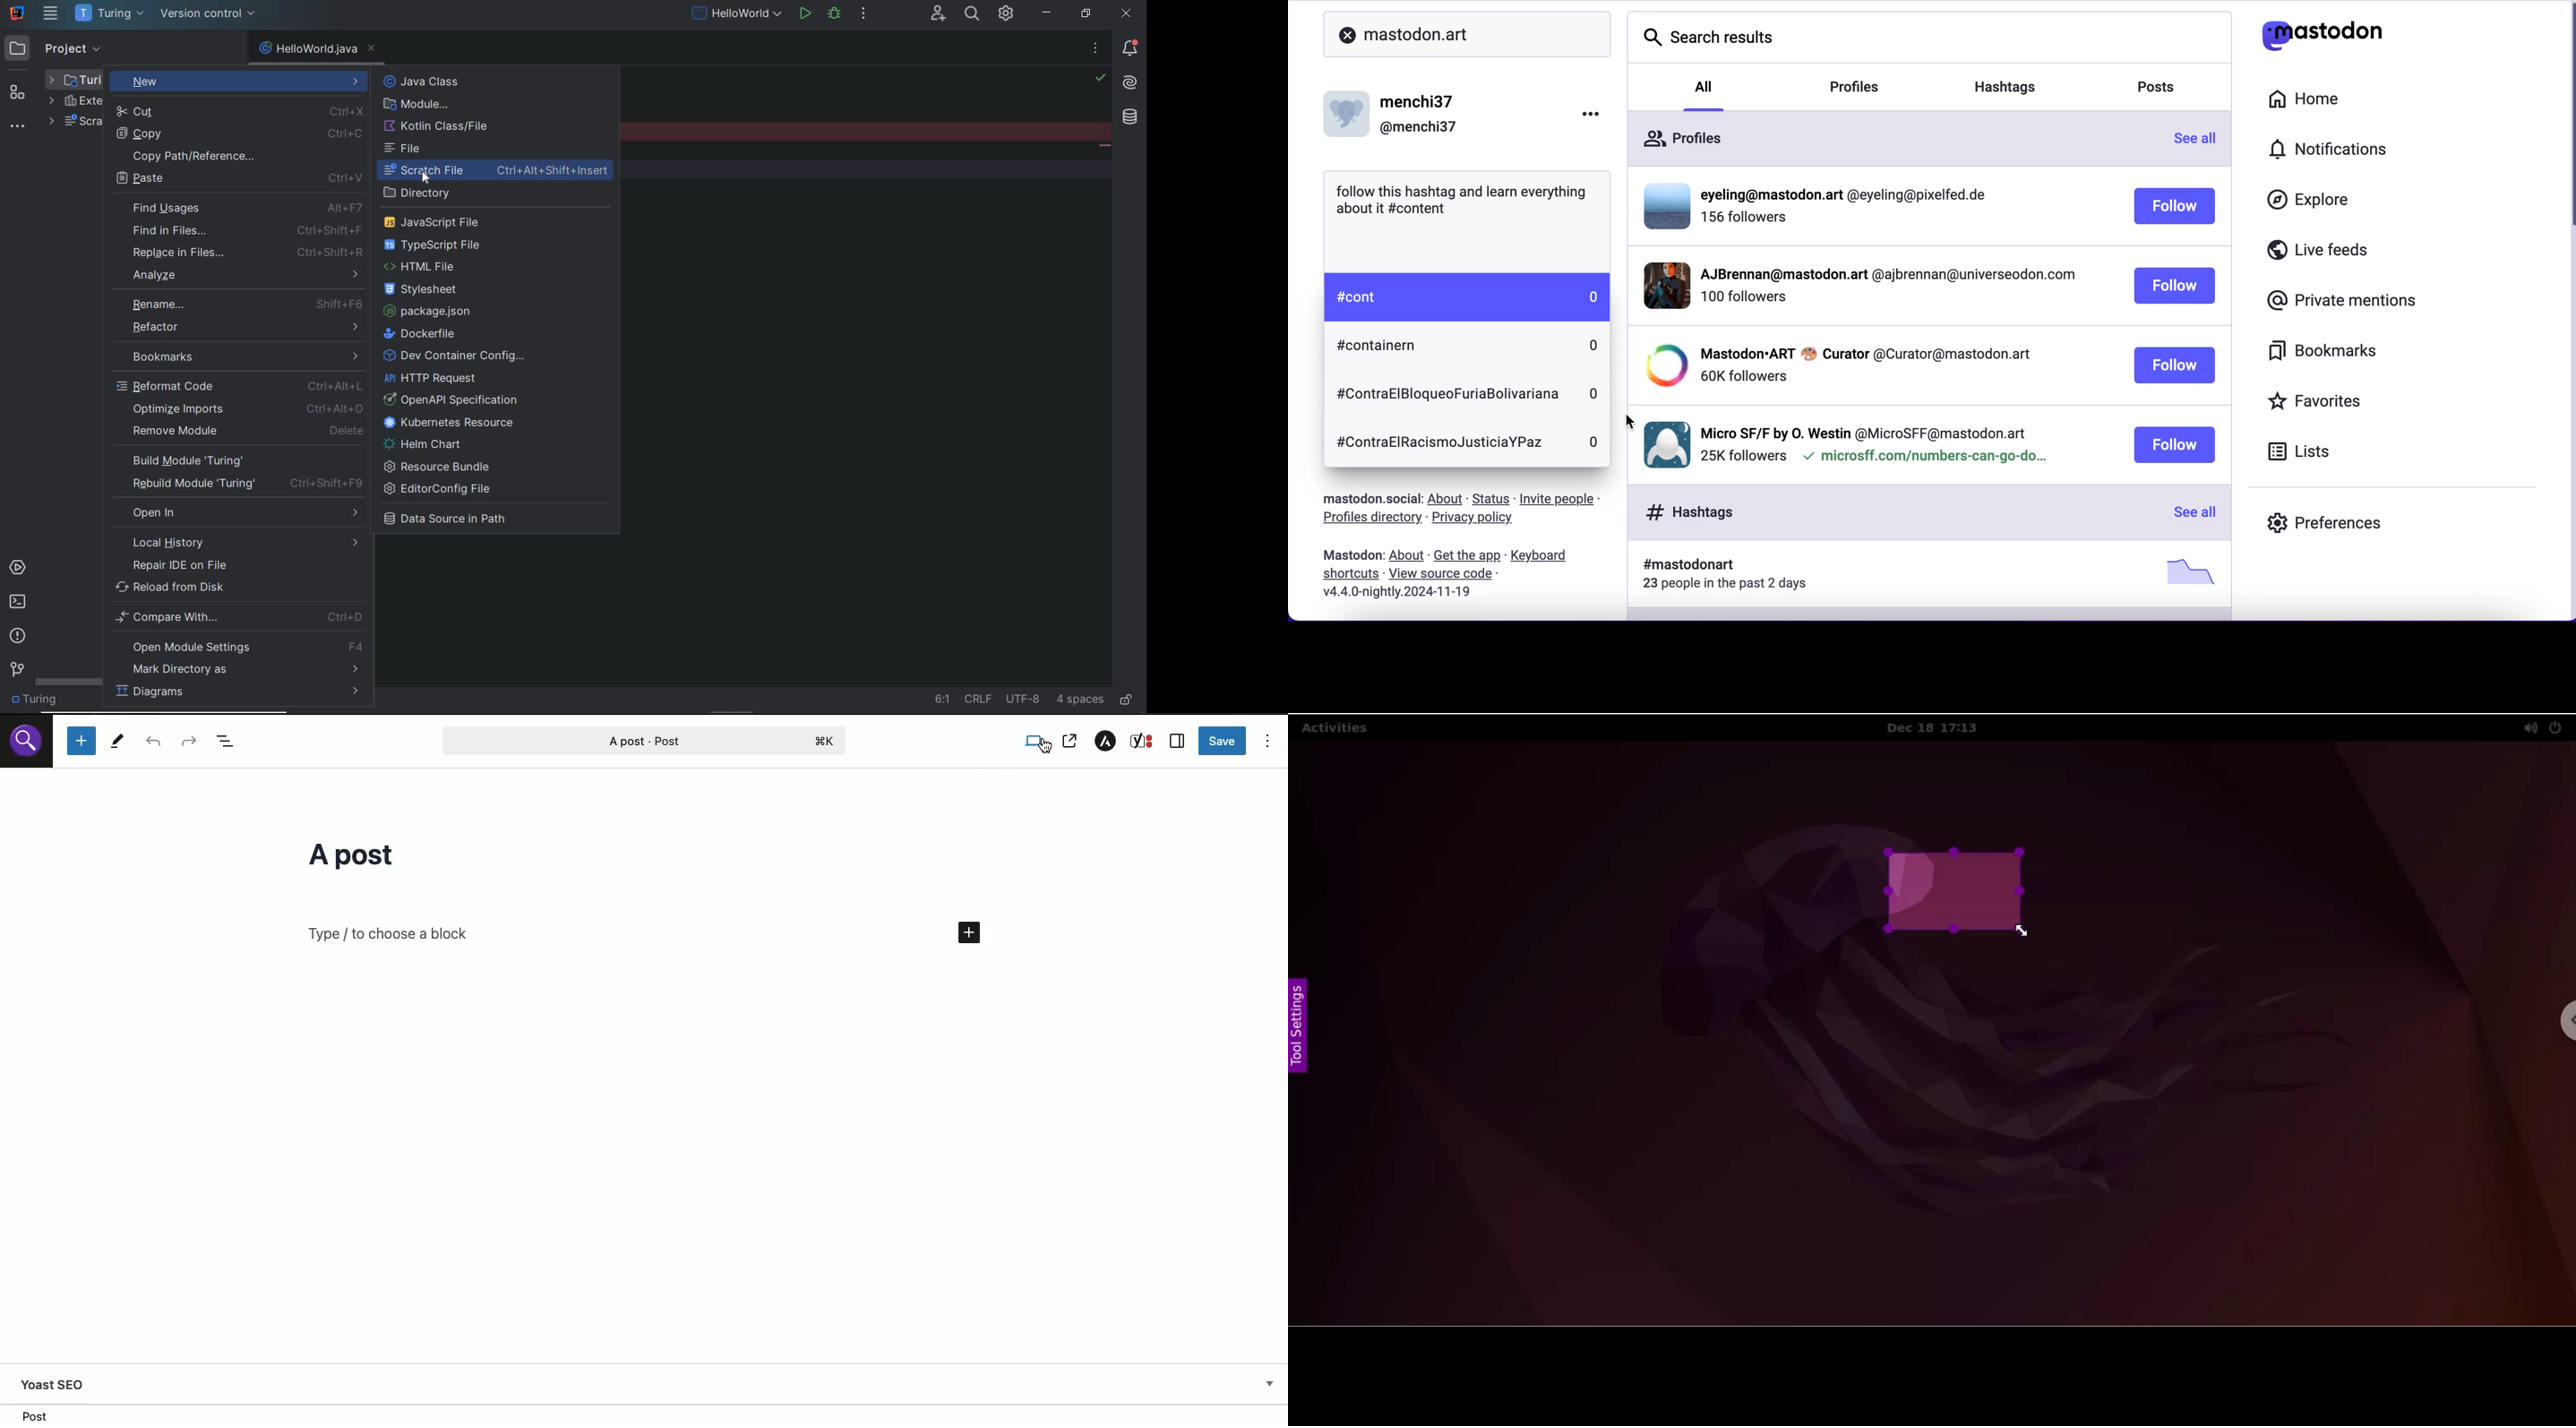 This screenshot has height=1428, width=2576. I want to click on file encoding, so click(1024, 699).